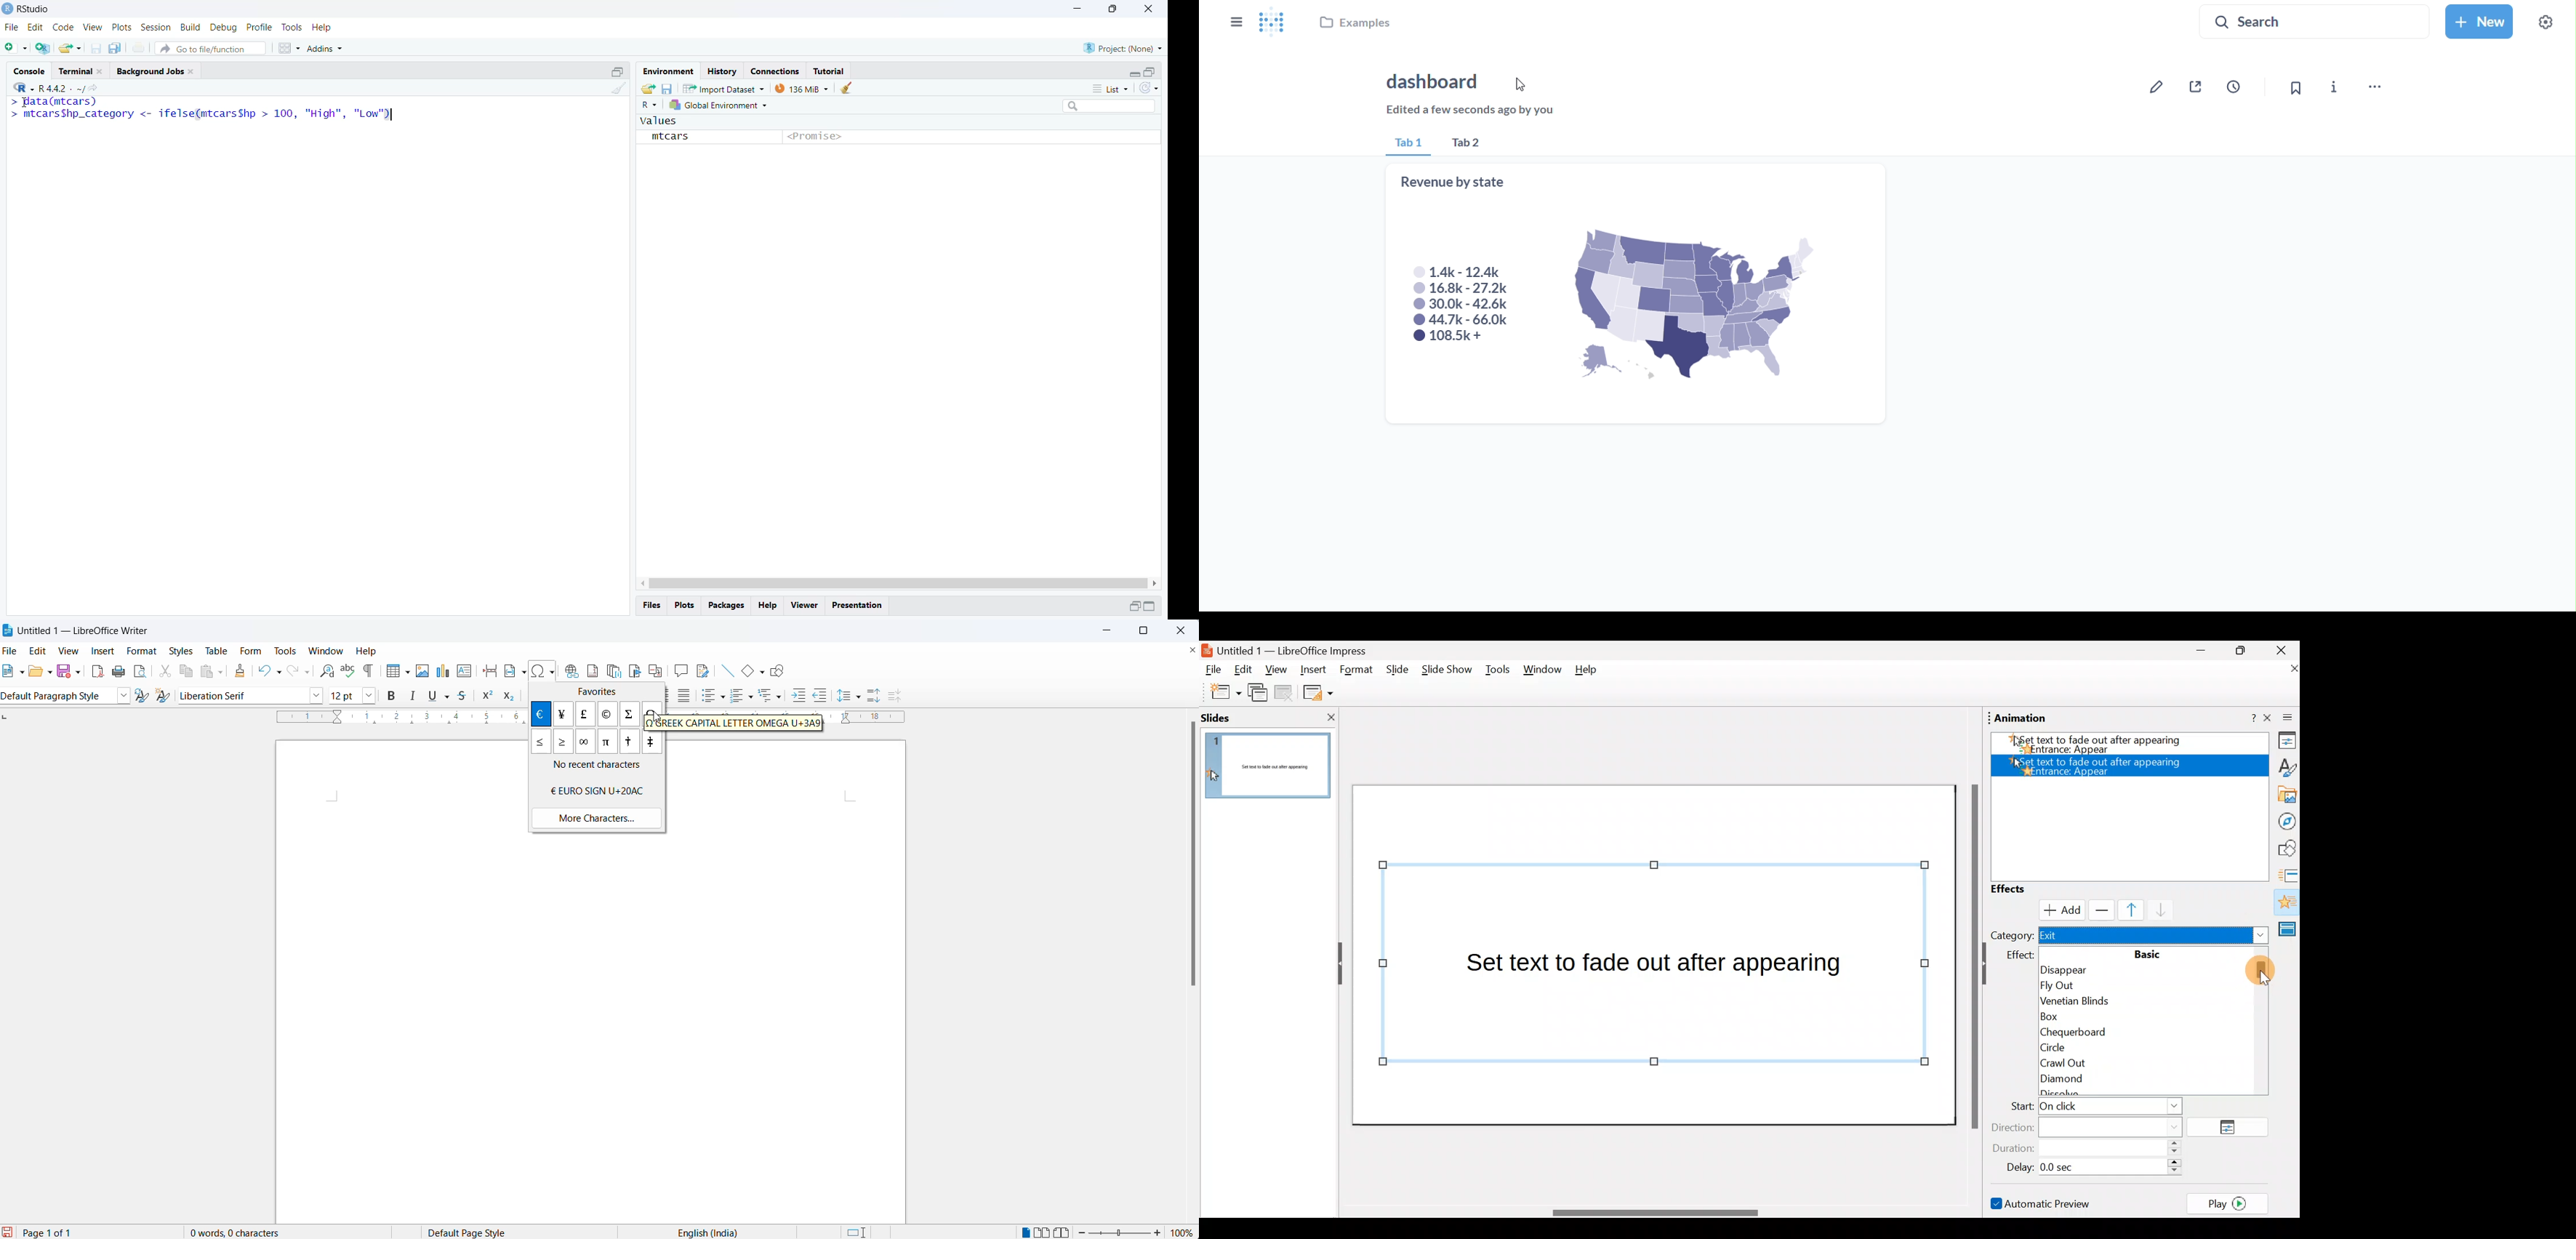 Image resolution: width=2576 pixels, height=1260 pixels. What do you see at coordinates (2012, 935) in the screenshot?
I see `Category` at bounding box center [2012, 935].